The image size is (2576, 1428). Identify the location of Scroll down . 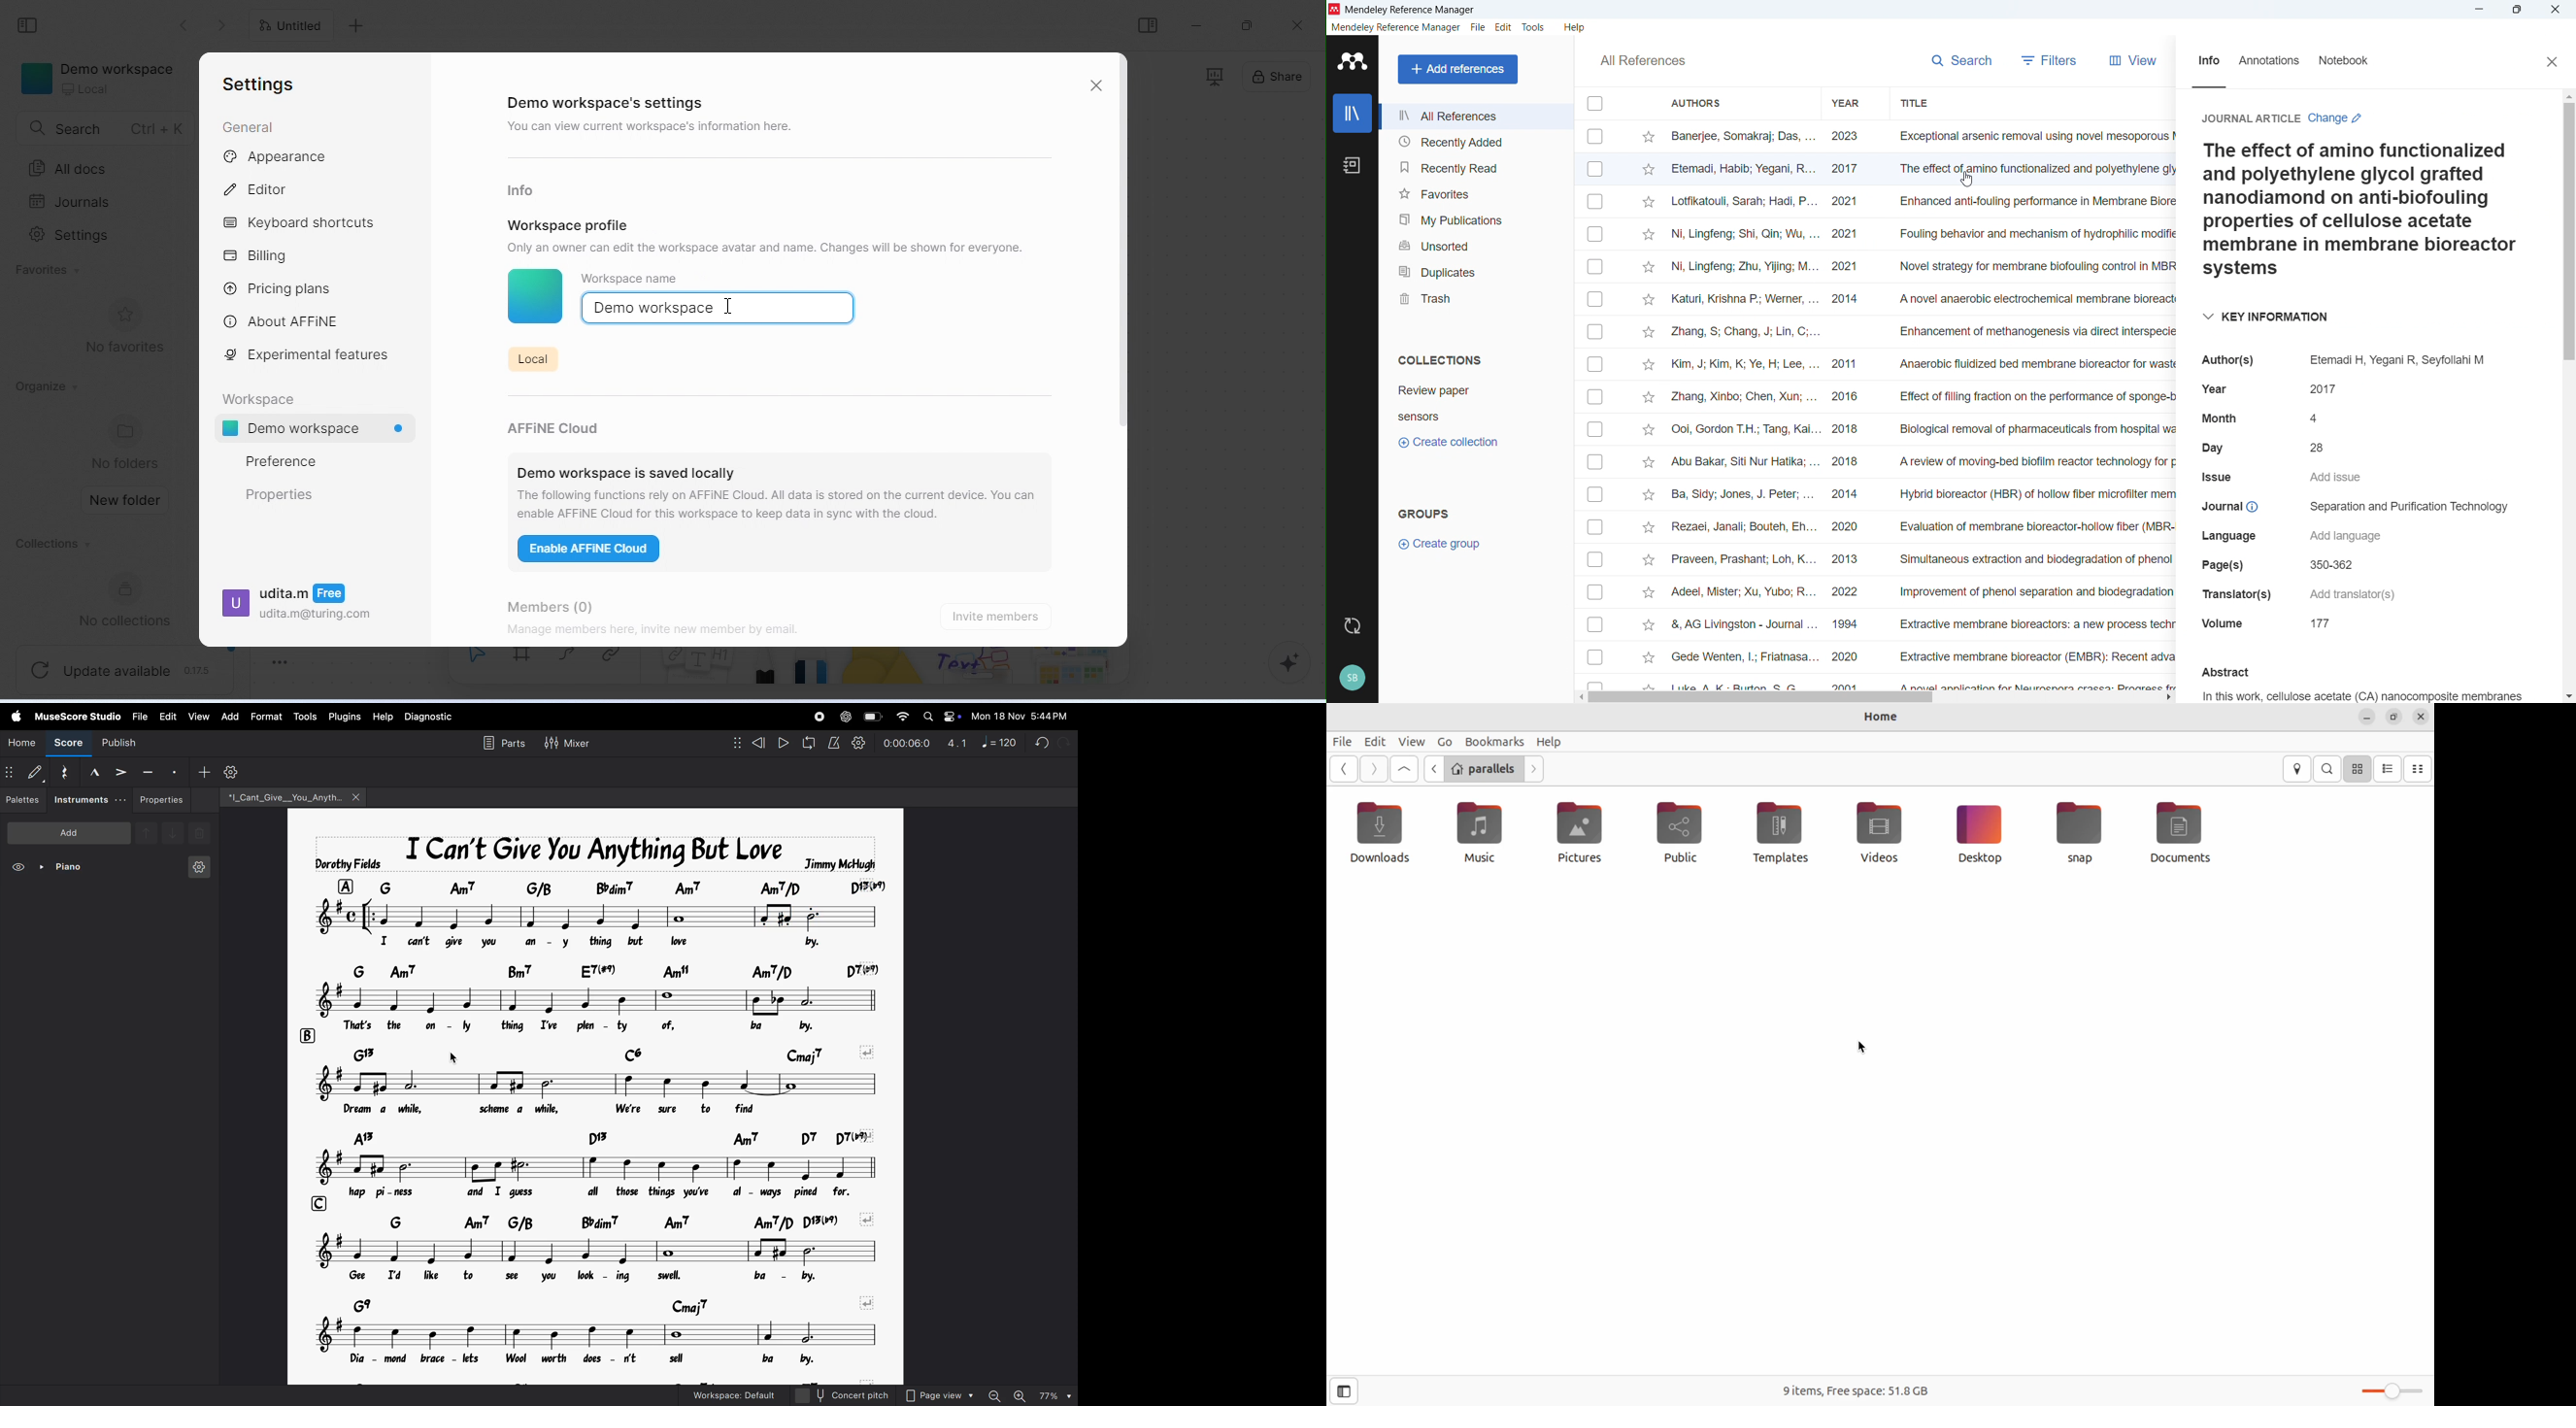
(2568, 697).